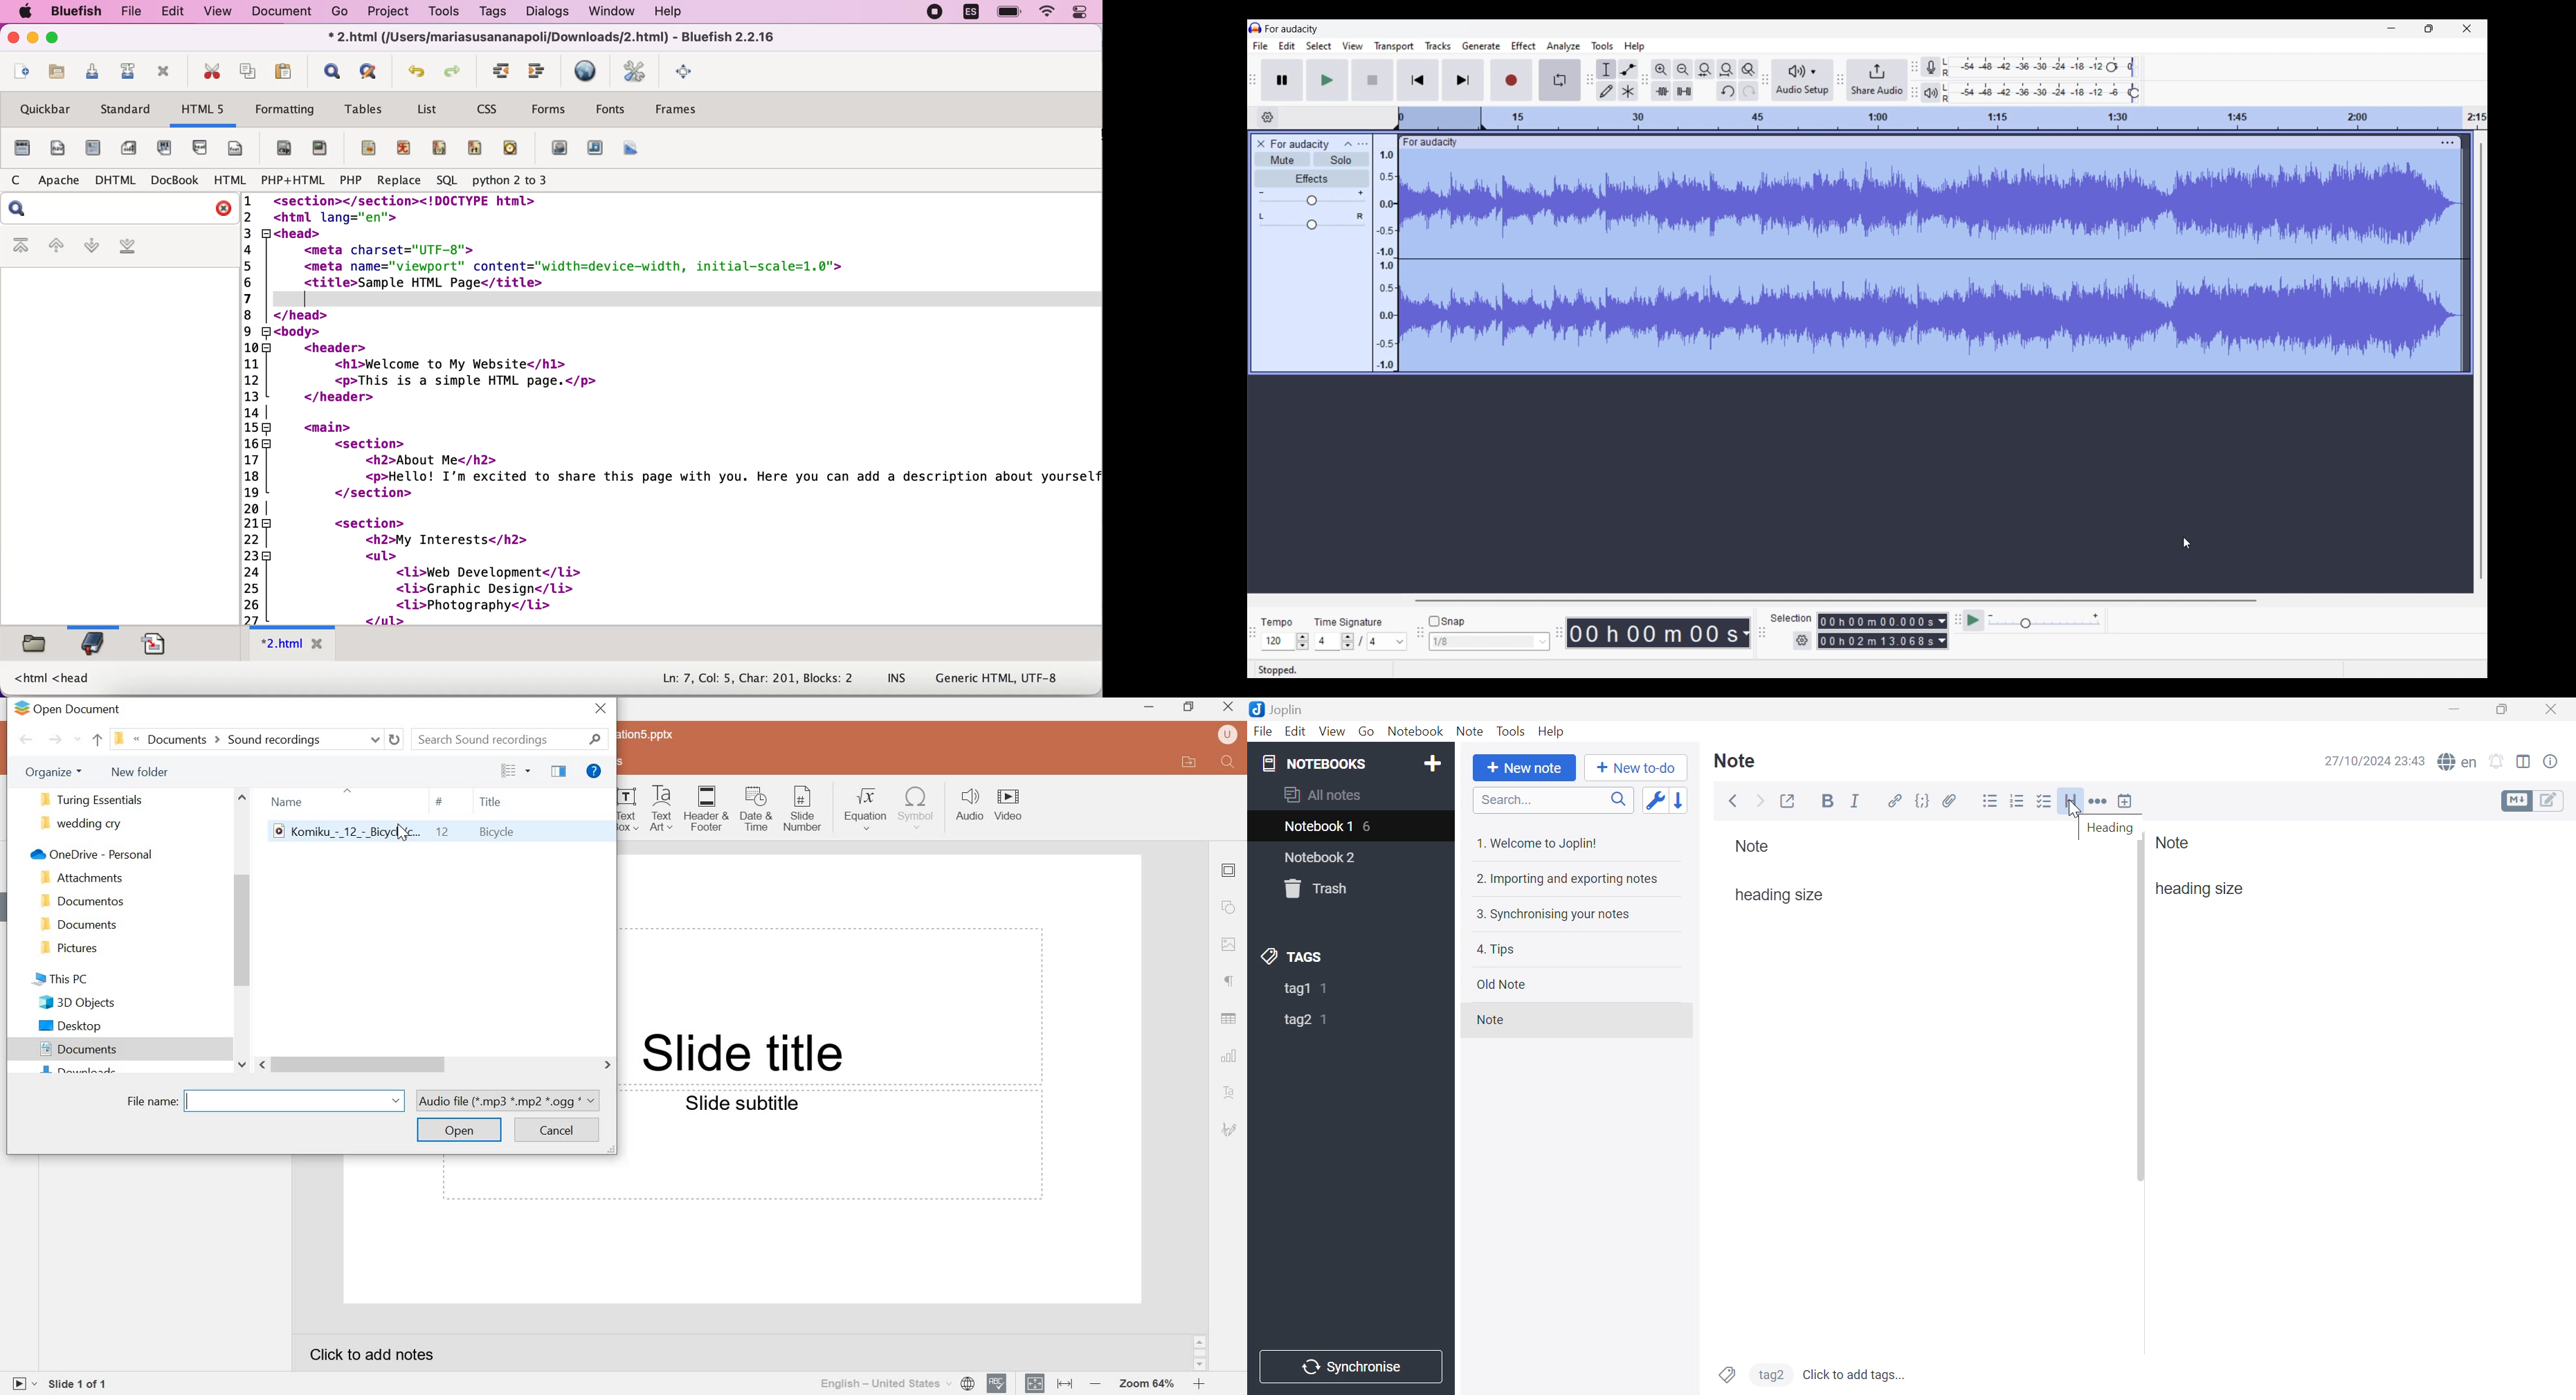 This screenshot has width=2576, height=1400. What do you see at coordinates (1320, 827) in the screenshot?
I see `Notebook 1` at bounding box center [1320, 827].